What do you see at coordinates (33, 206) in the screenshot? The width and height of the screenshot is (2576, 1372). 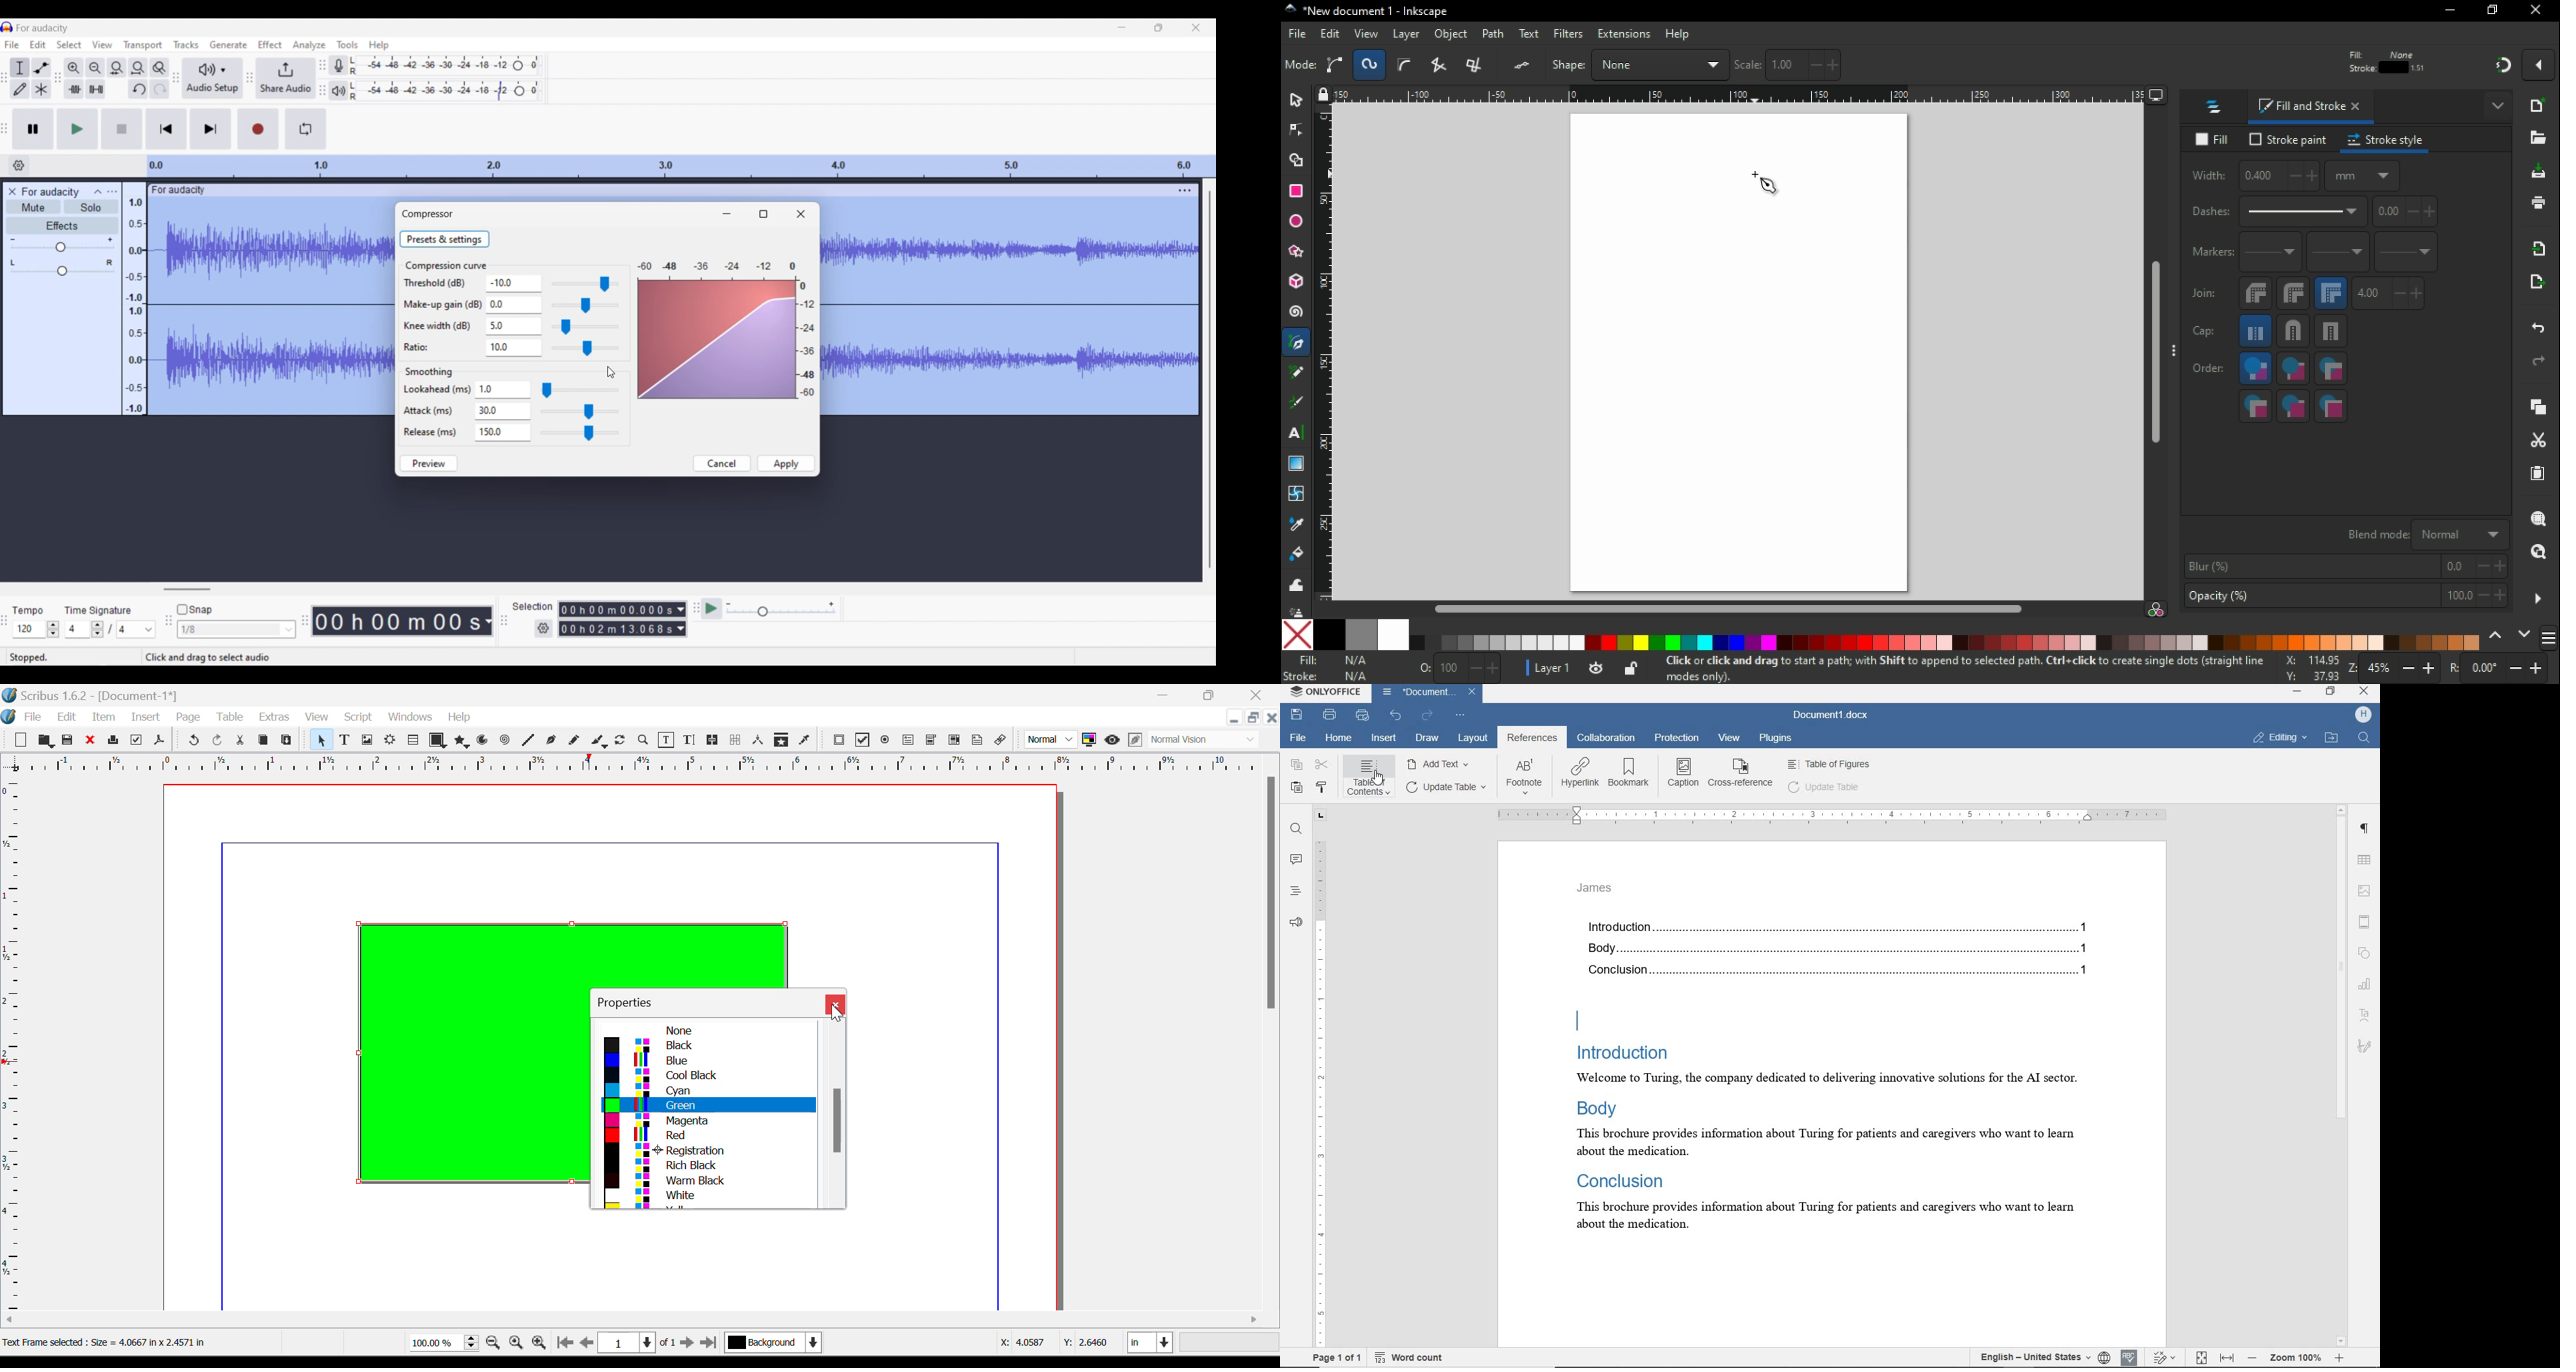 I see `Mute` at bounding box center [33, 206].